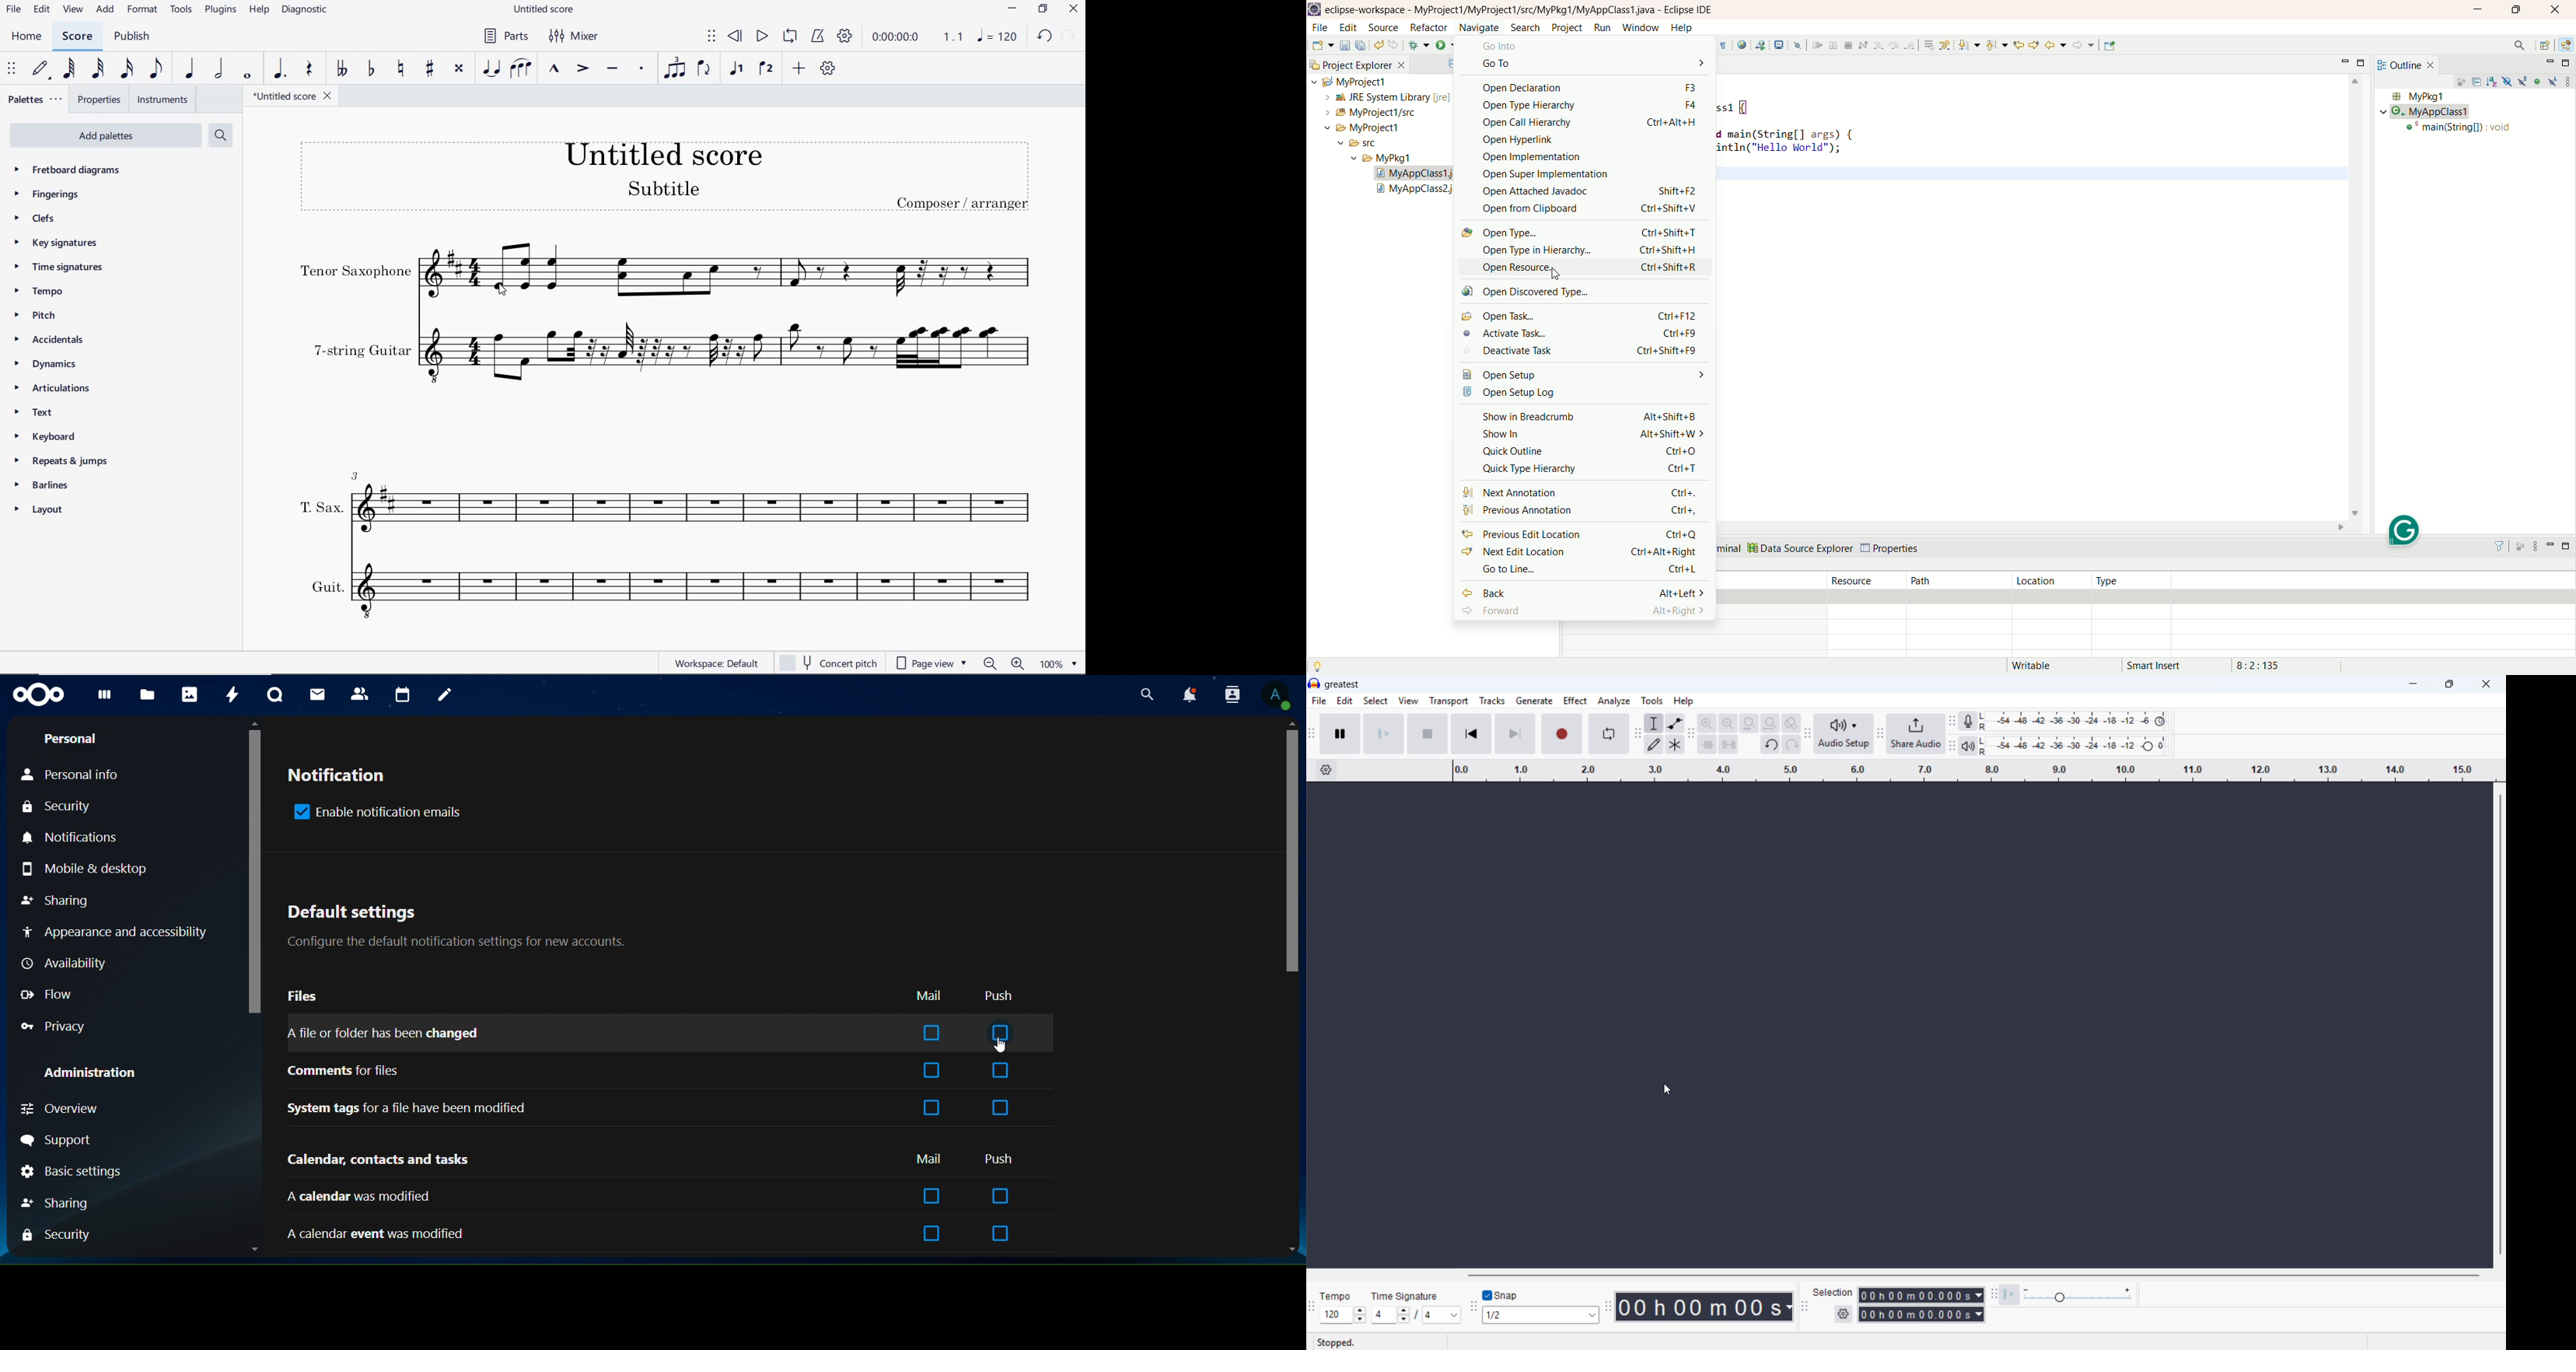 This screenshot has height=1372, width=2576. What do you see at coordinates (275, 695) in the screenshot?
I see `talk` at bounding box center [275, 695].